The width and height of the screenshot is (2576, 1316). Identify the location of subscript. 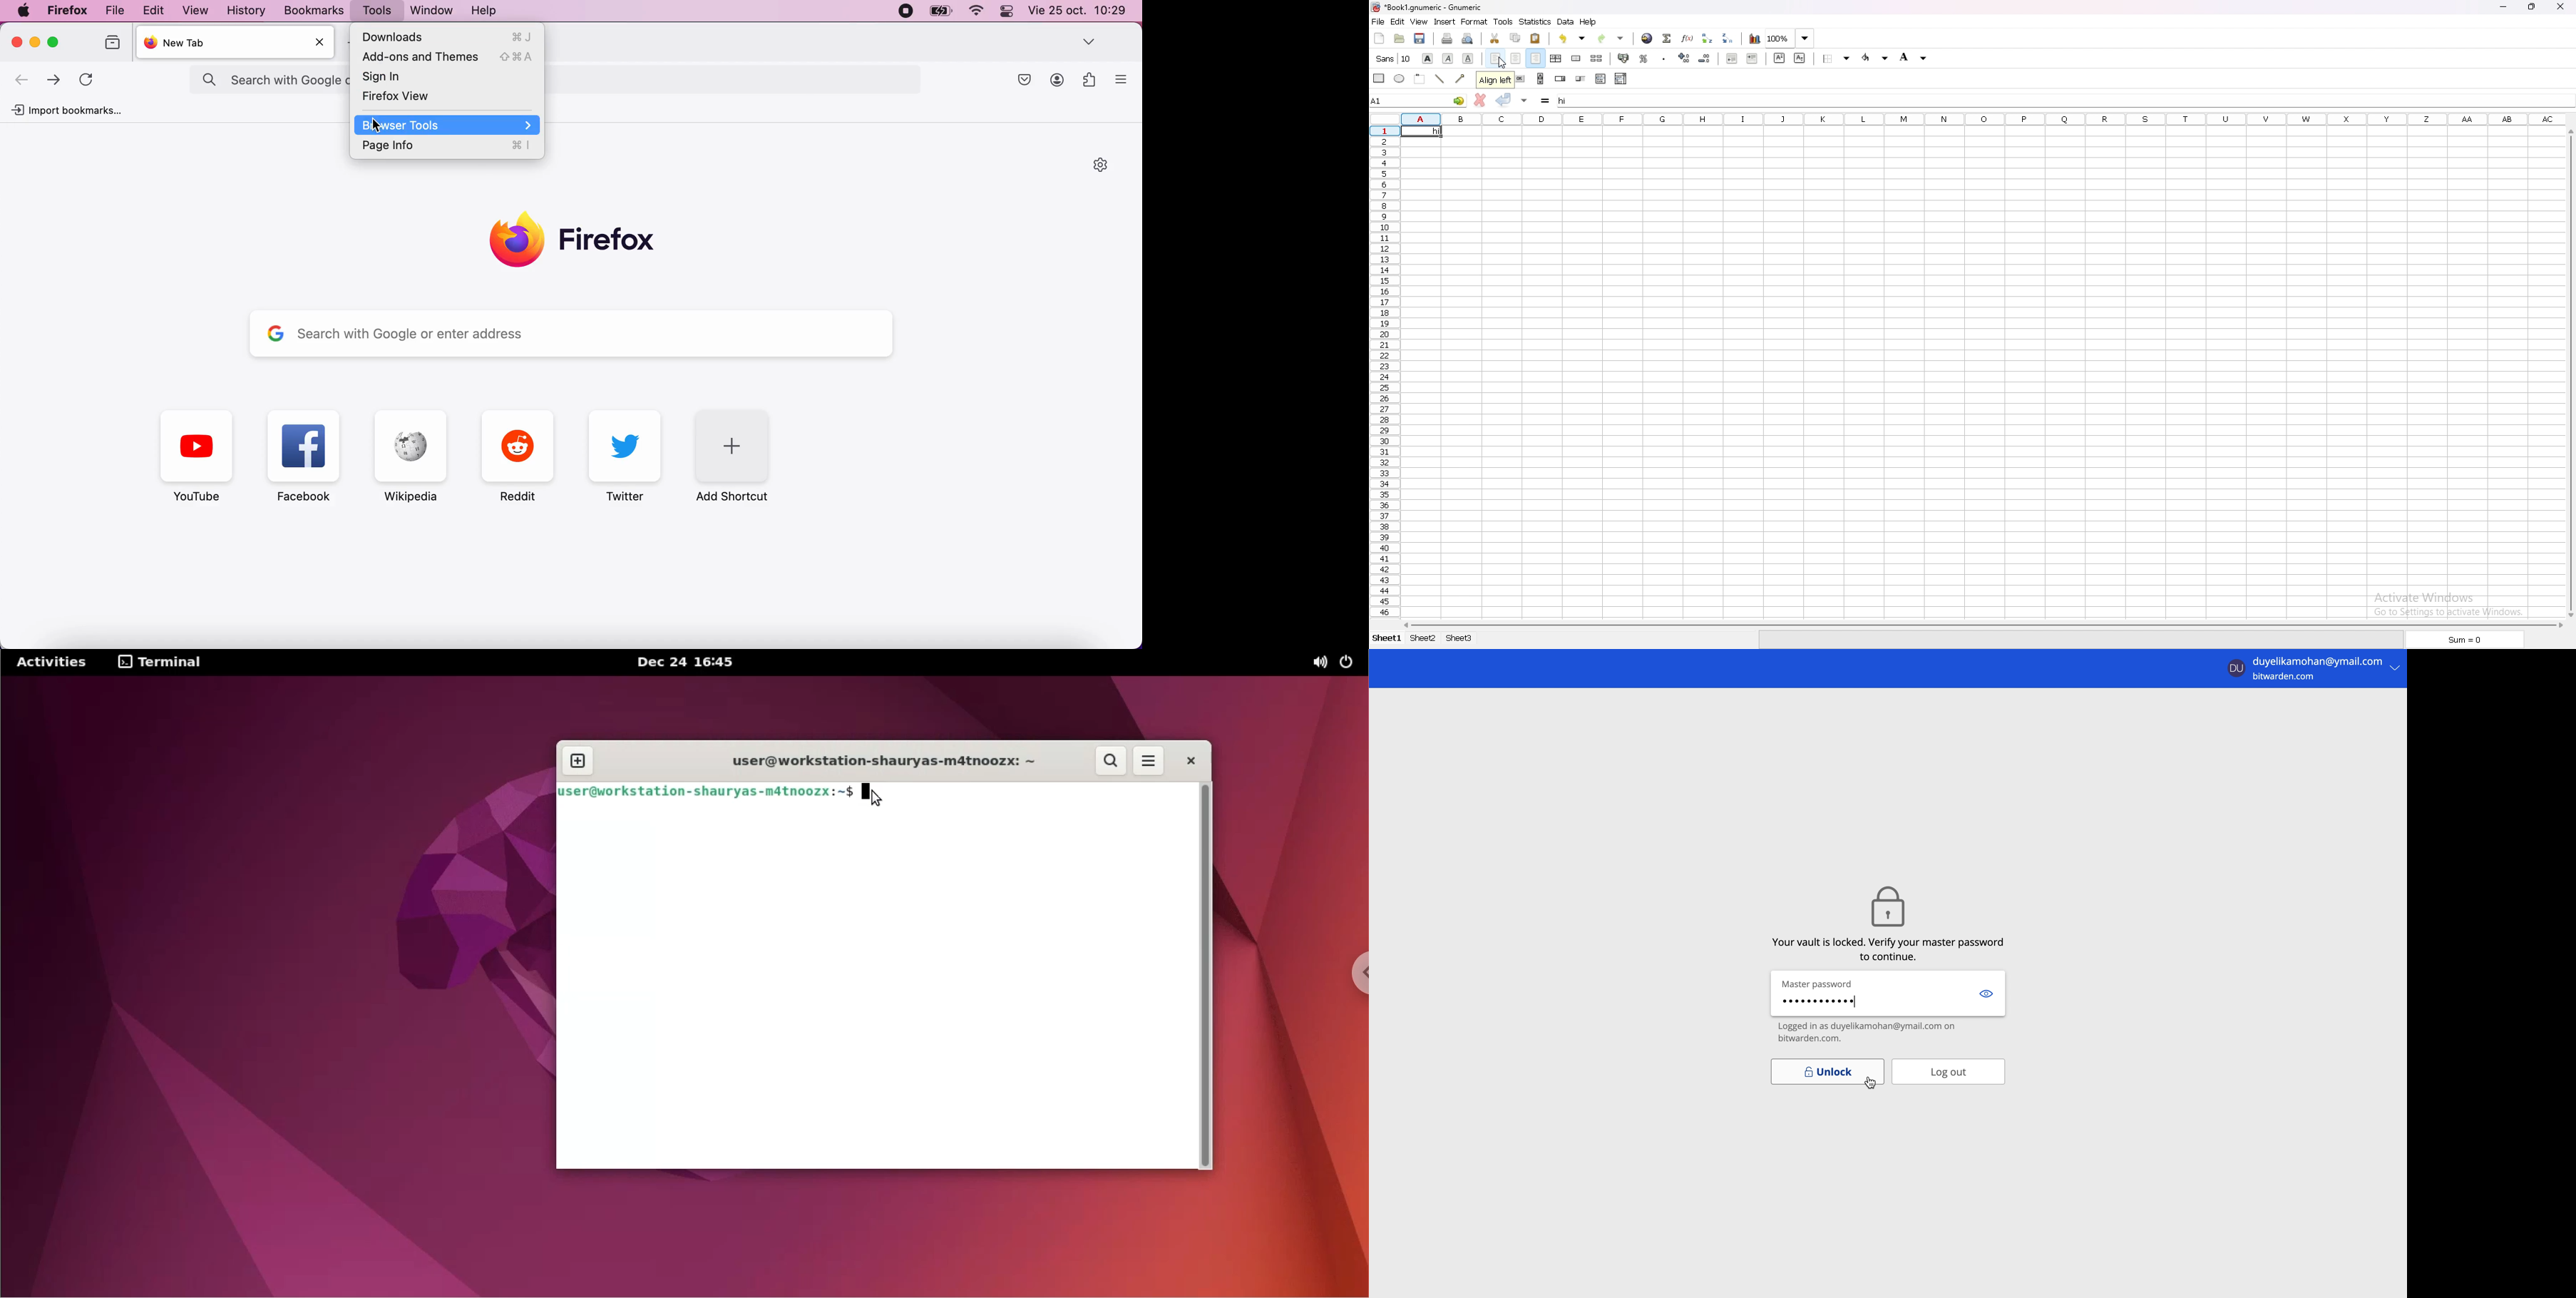
(1800, 57).